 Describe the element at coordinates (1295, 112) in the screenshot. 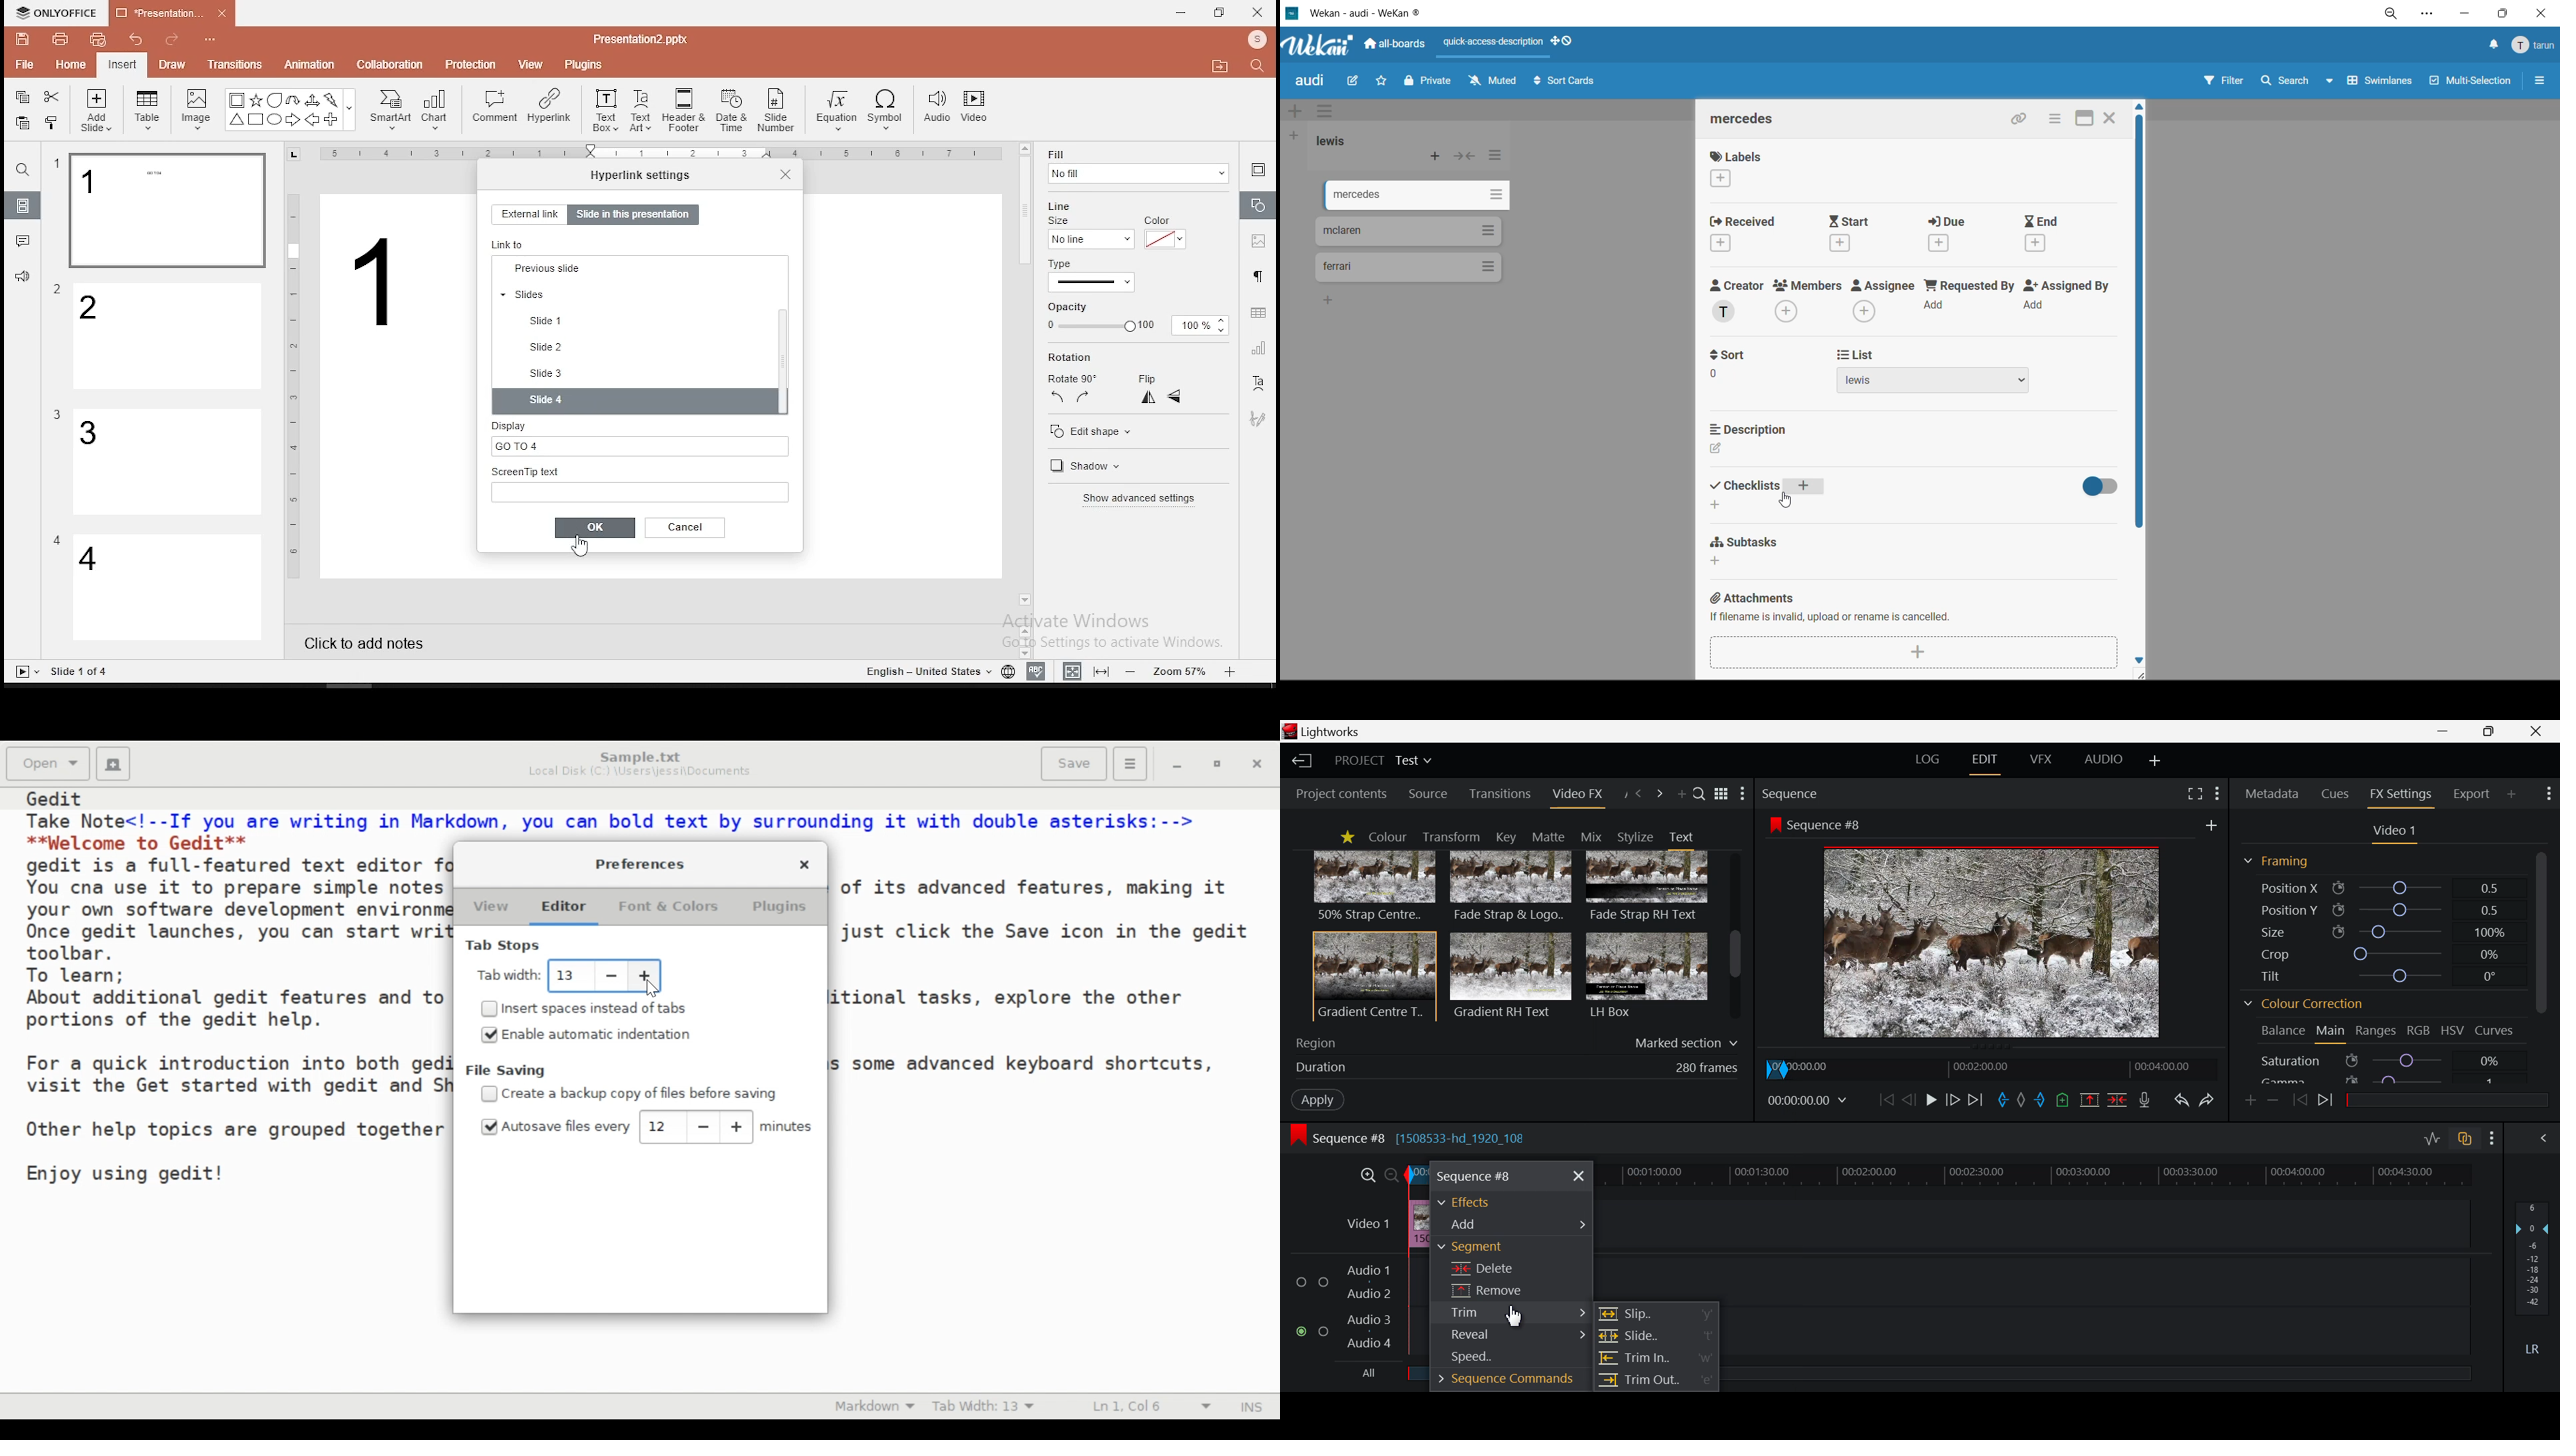

I see `add swimlane` at that location.